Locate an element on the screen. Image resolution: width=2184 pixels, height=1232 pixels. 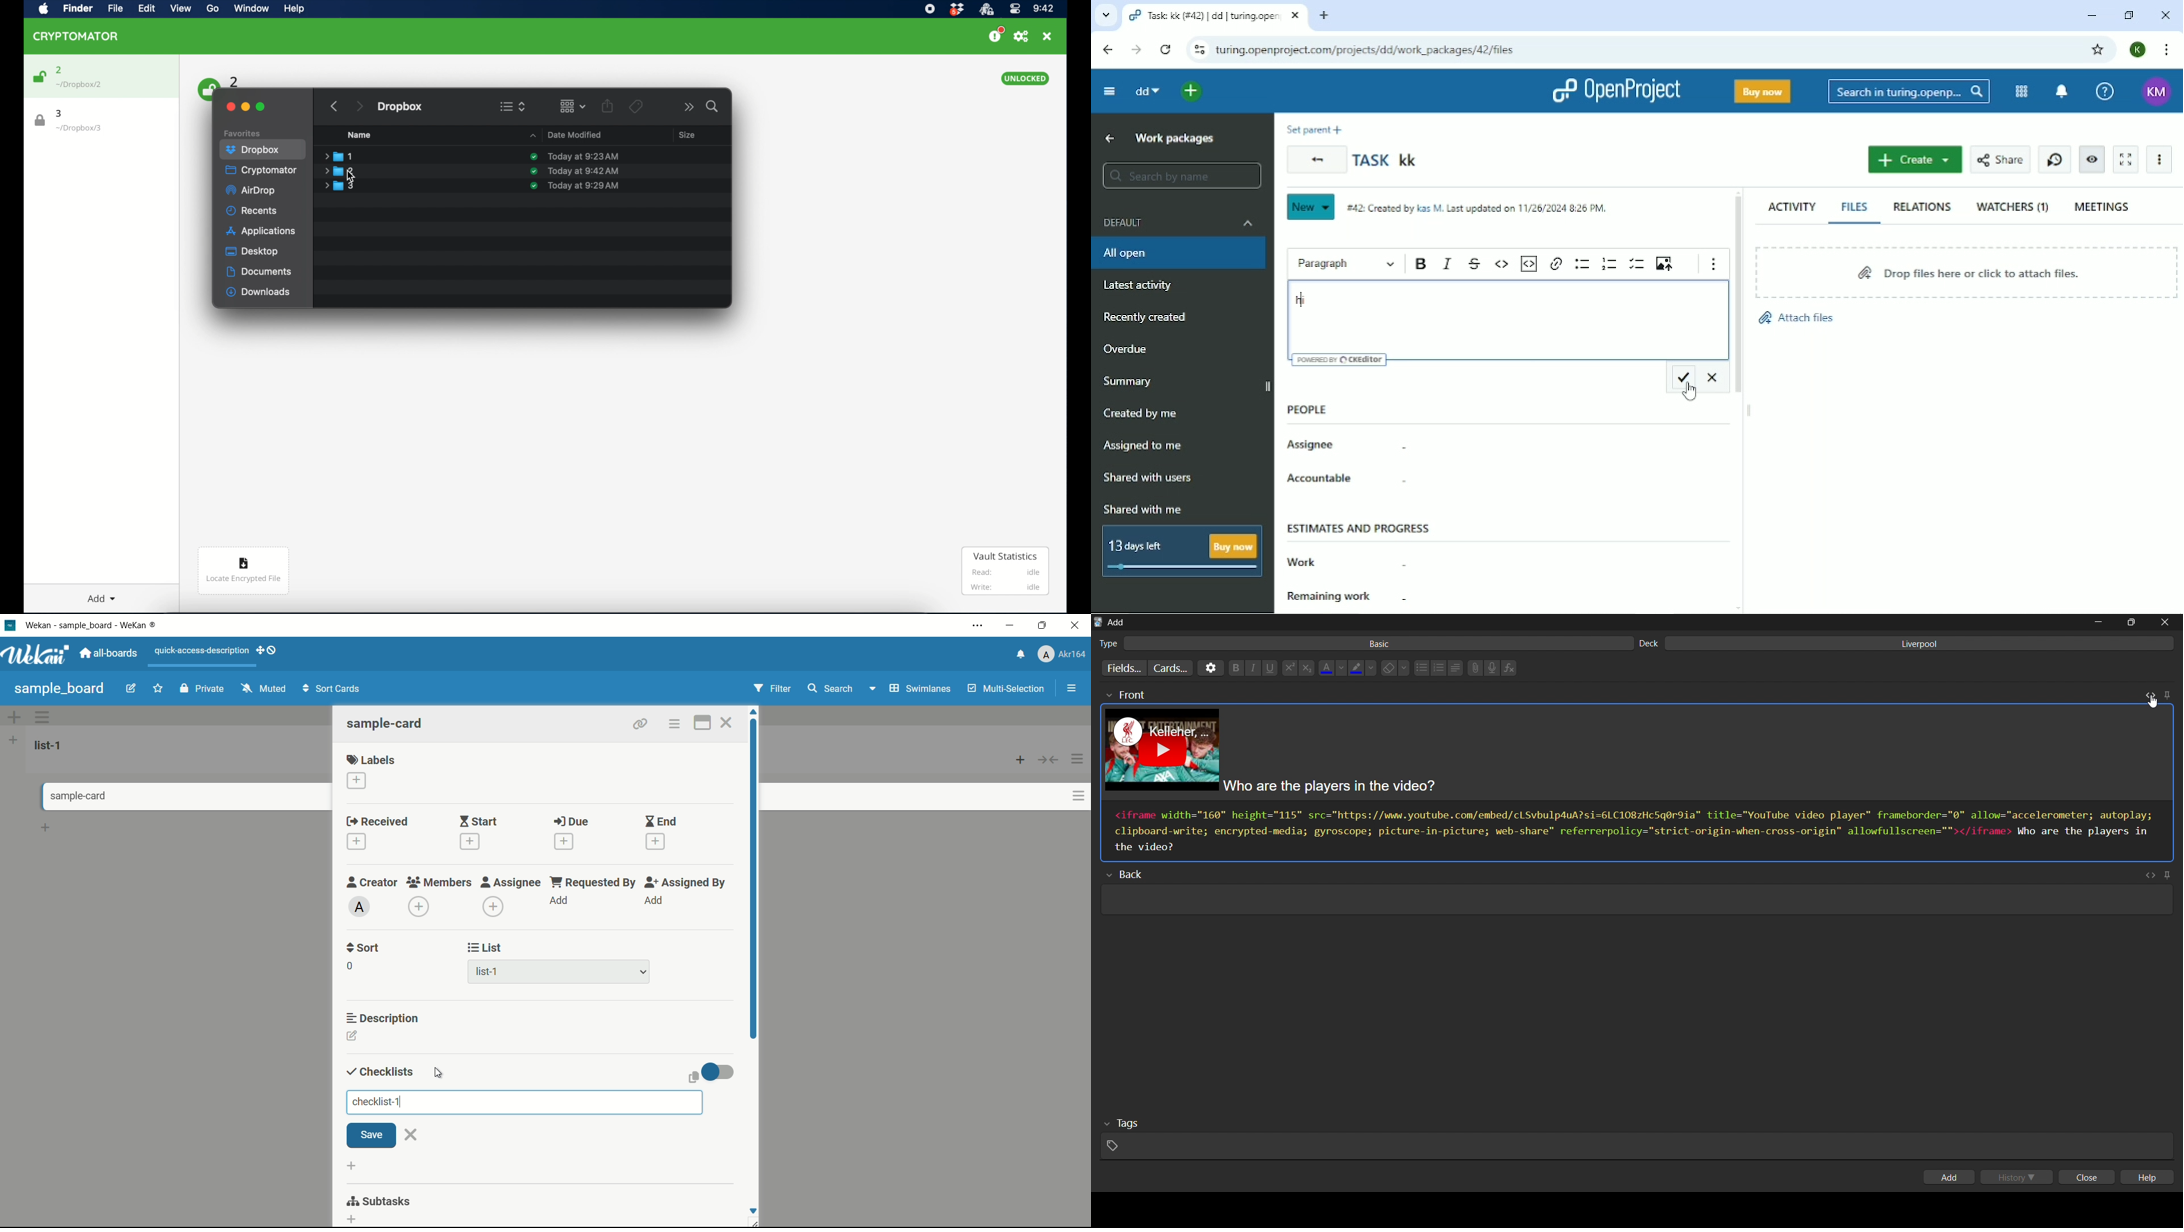
checklist-1 is located at coordinates (380, 1101).